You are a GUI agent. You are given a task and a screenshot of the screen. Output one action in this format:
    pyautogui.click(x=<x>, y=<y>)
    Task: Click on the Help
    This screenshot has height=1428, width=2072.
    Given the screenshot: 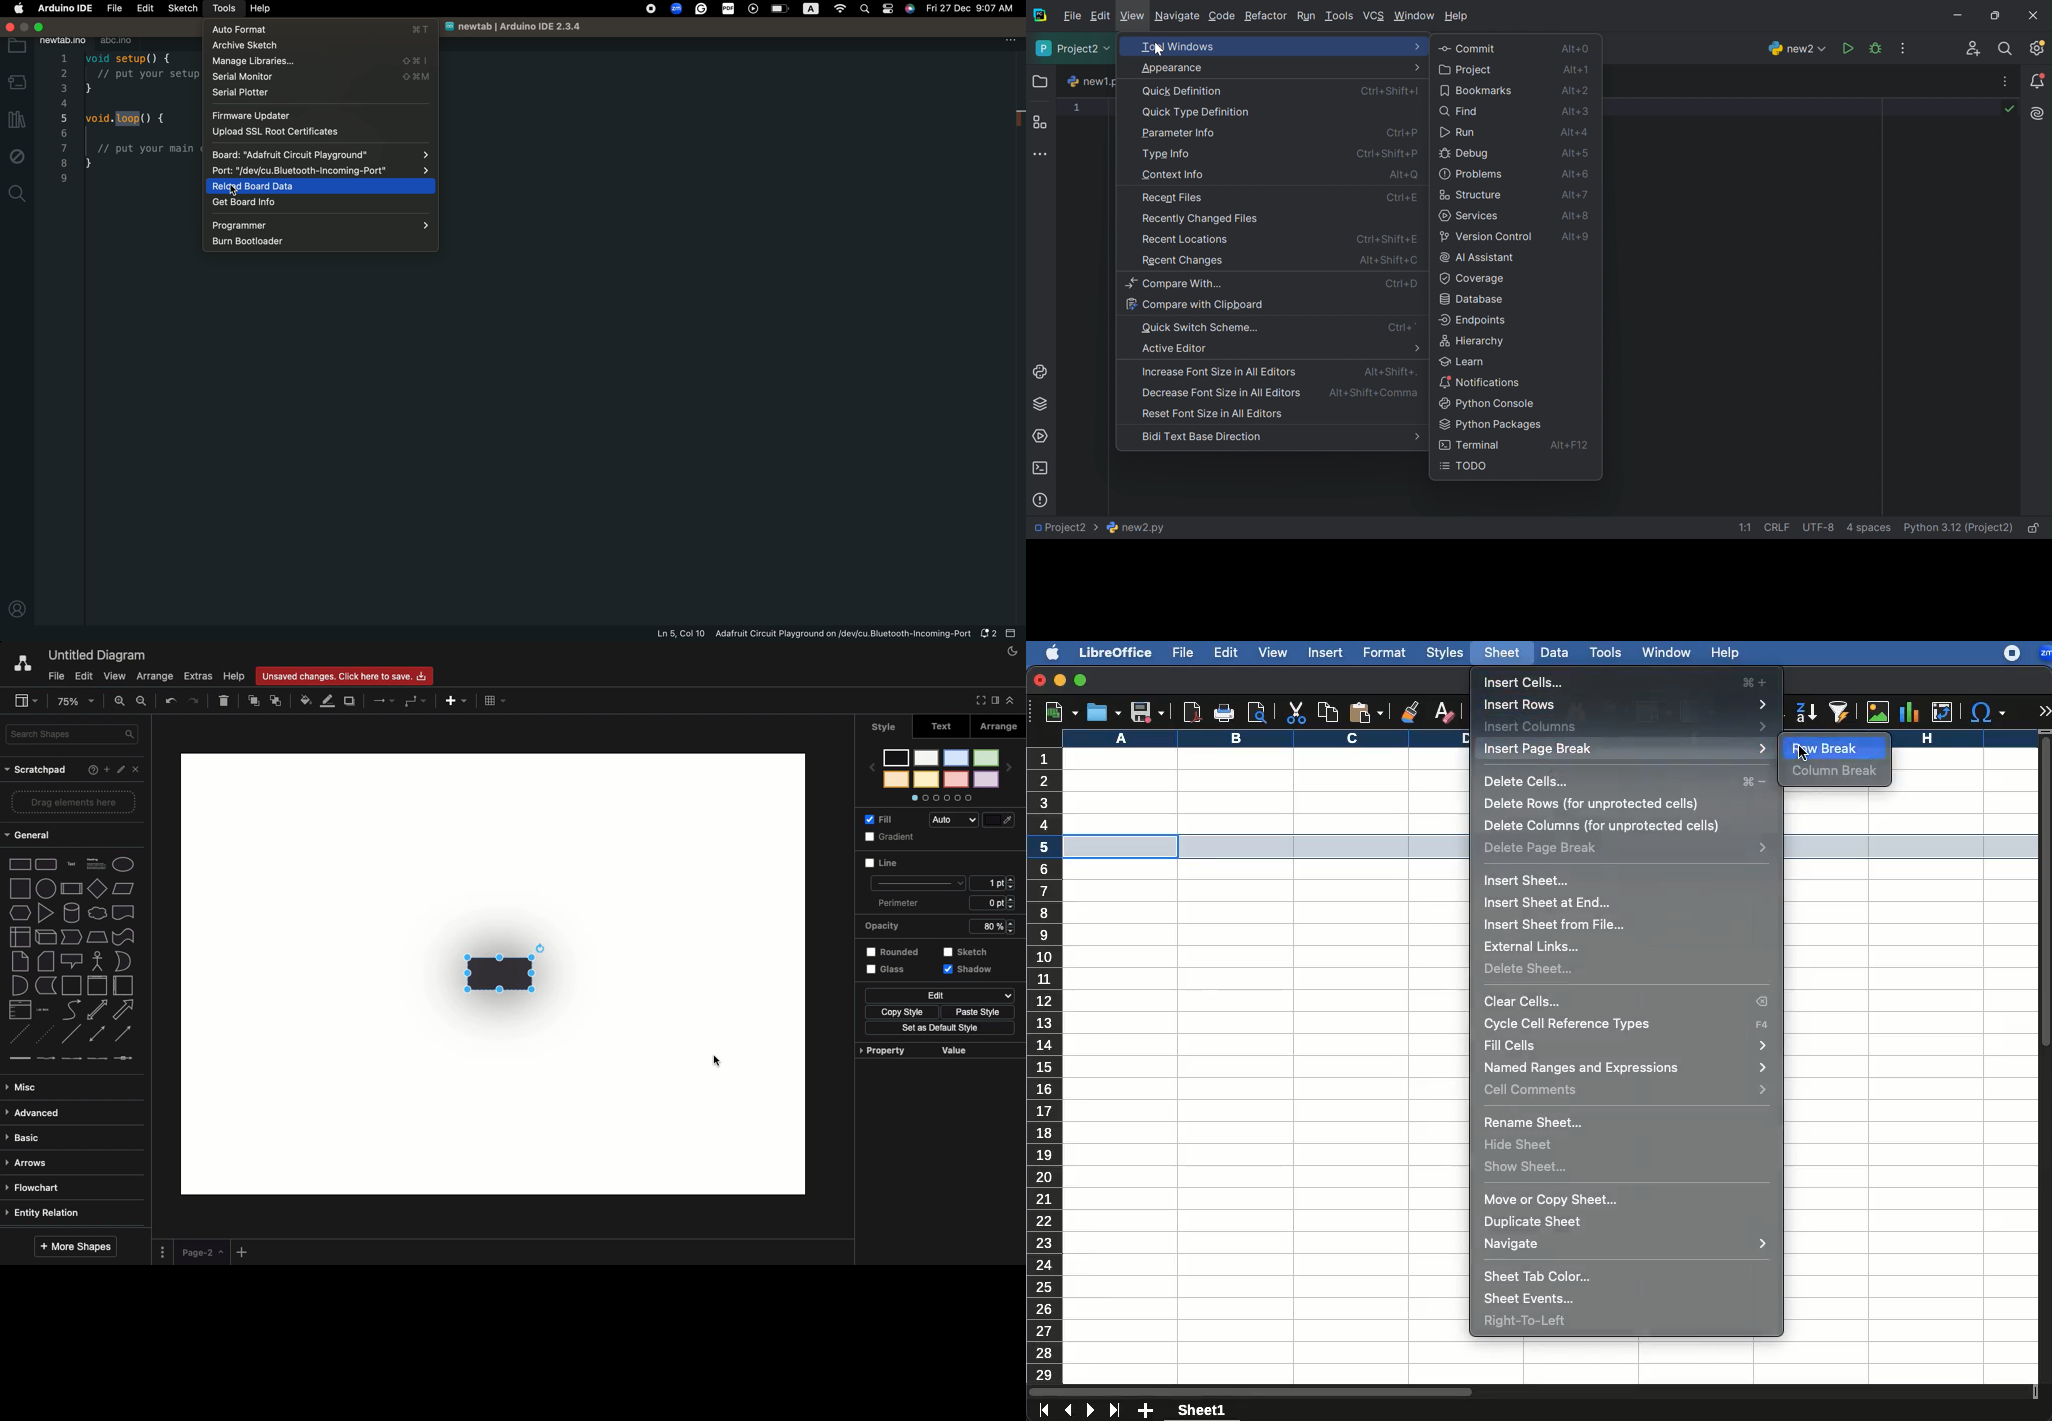 What is the action you would take?
    pyautogui.click(x=236, y=677)
    